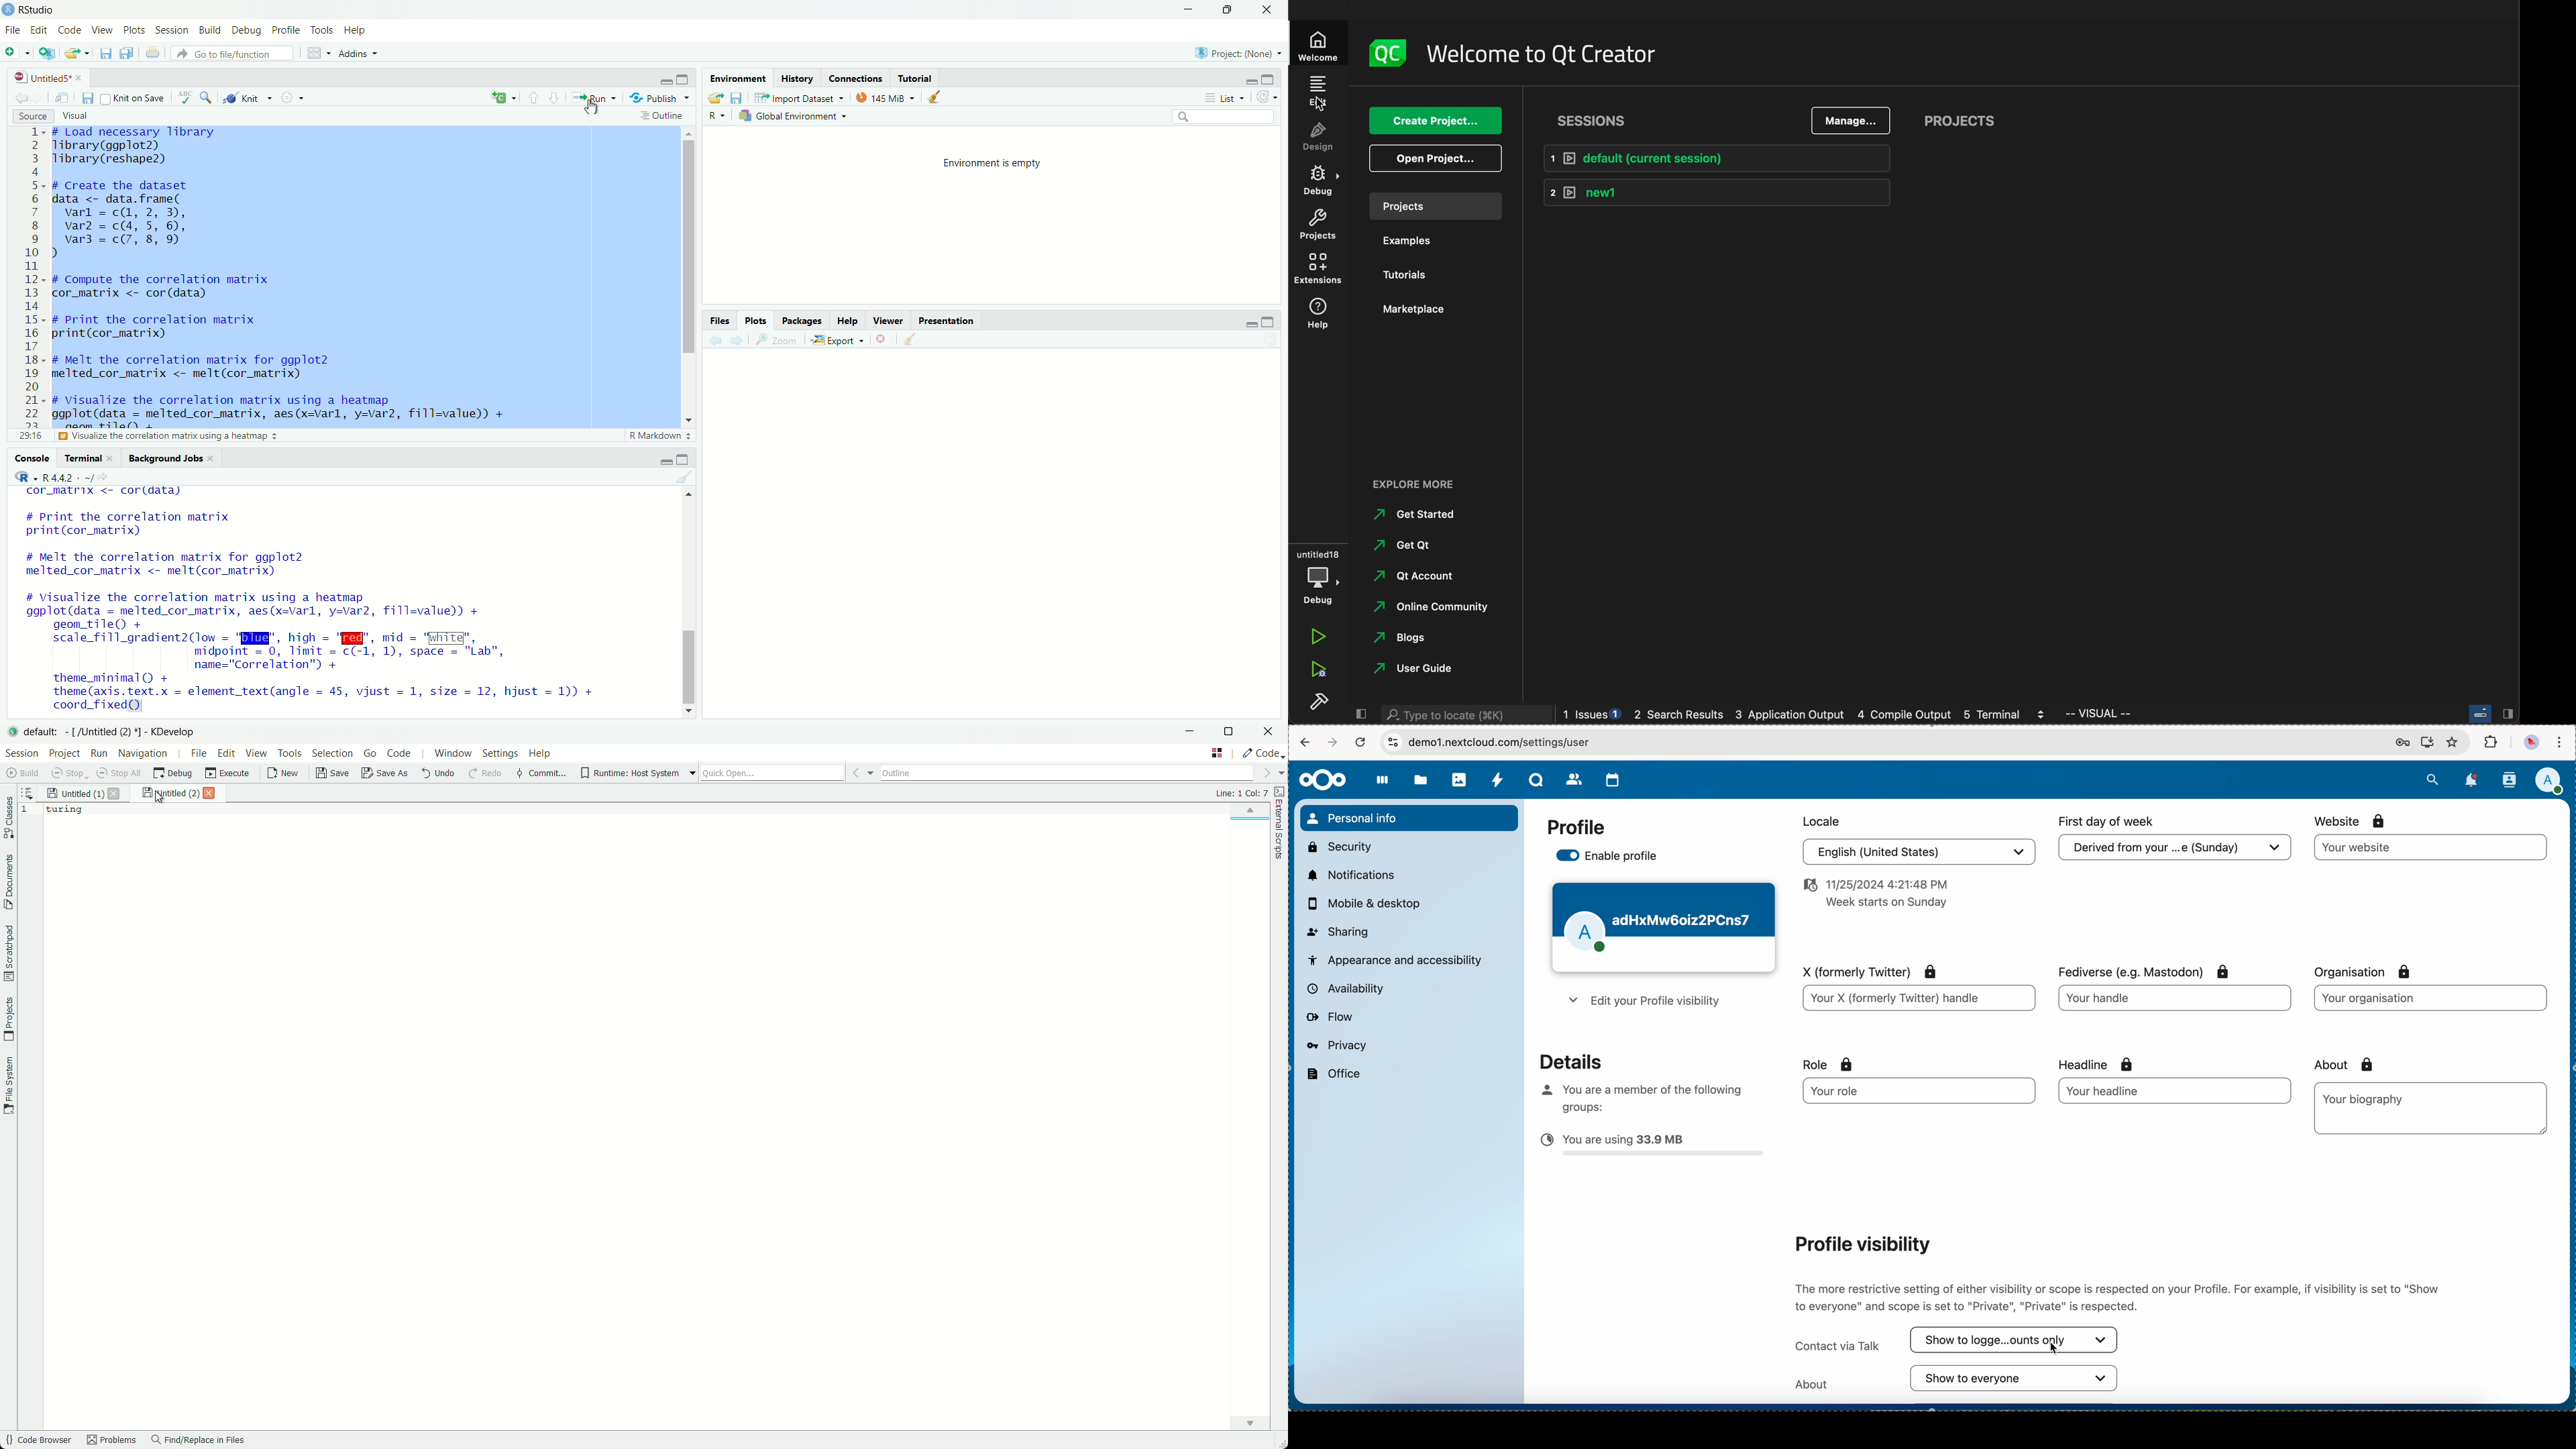 This screenshot has width=2576, height=1456. I want to click on zoom, so click(780, 340).